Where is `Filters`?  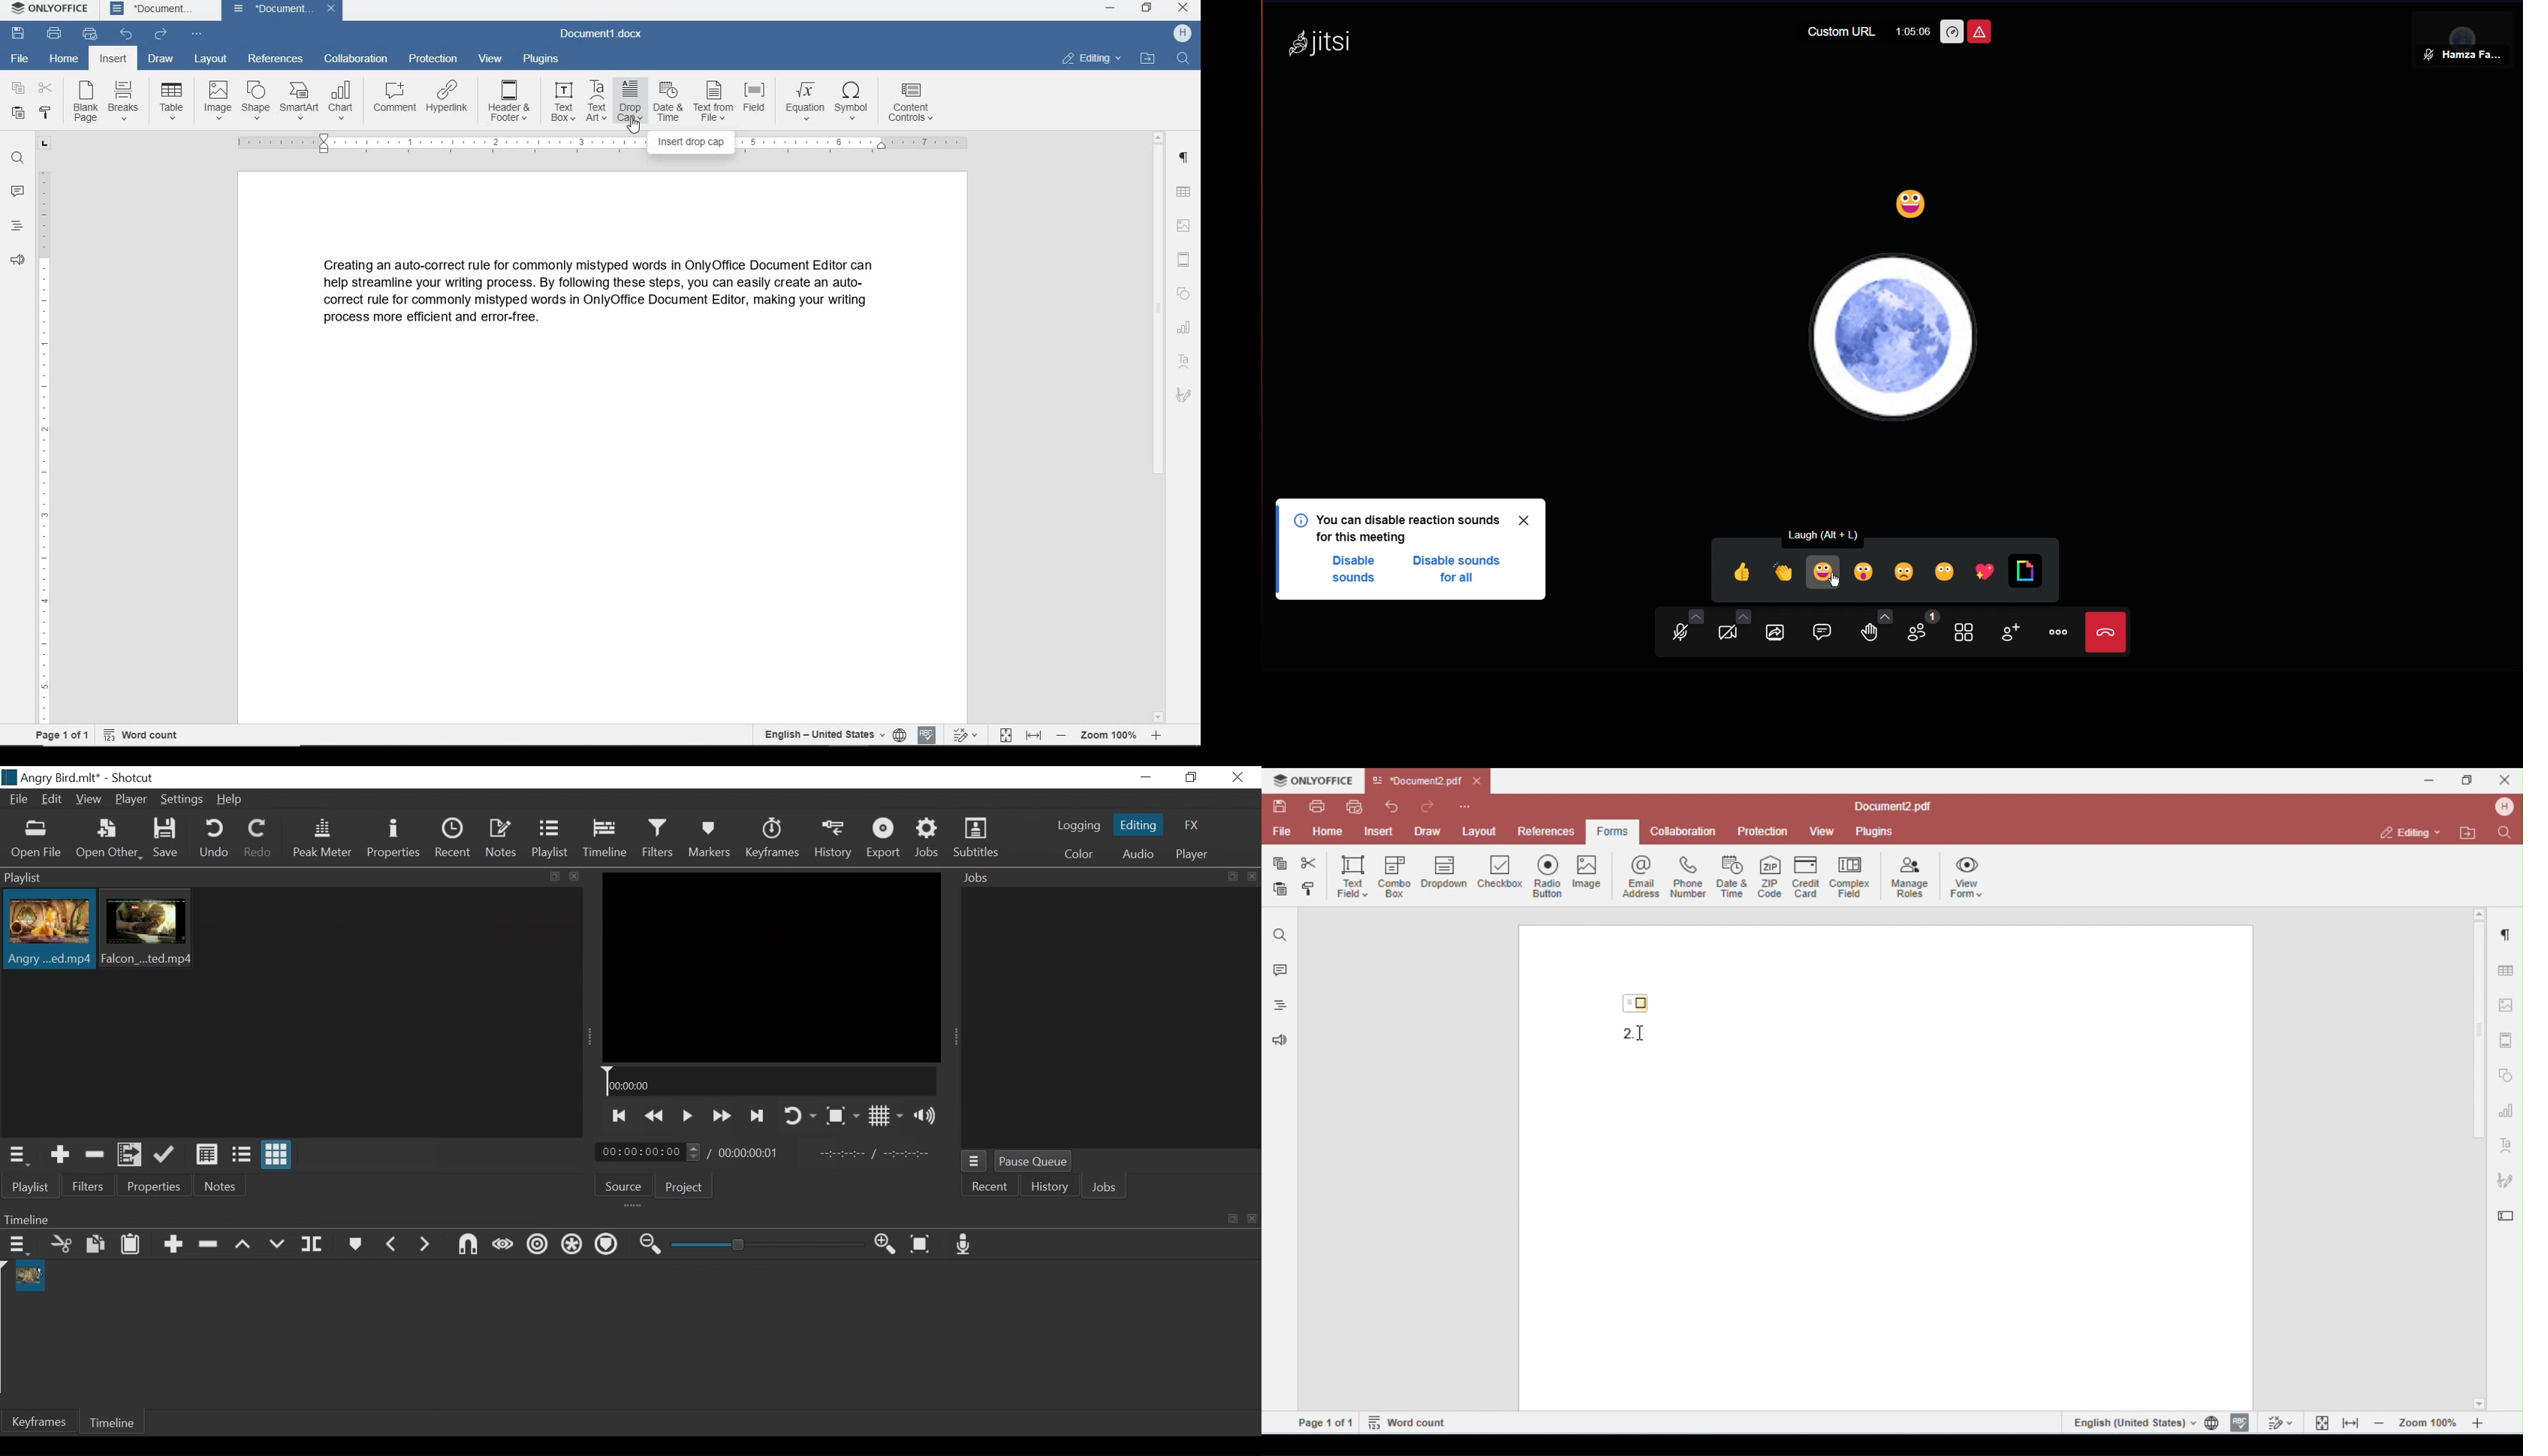
Filters is located at coordinates (87, 1188).